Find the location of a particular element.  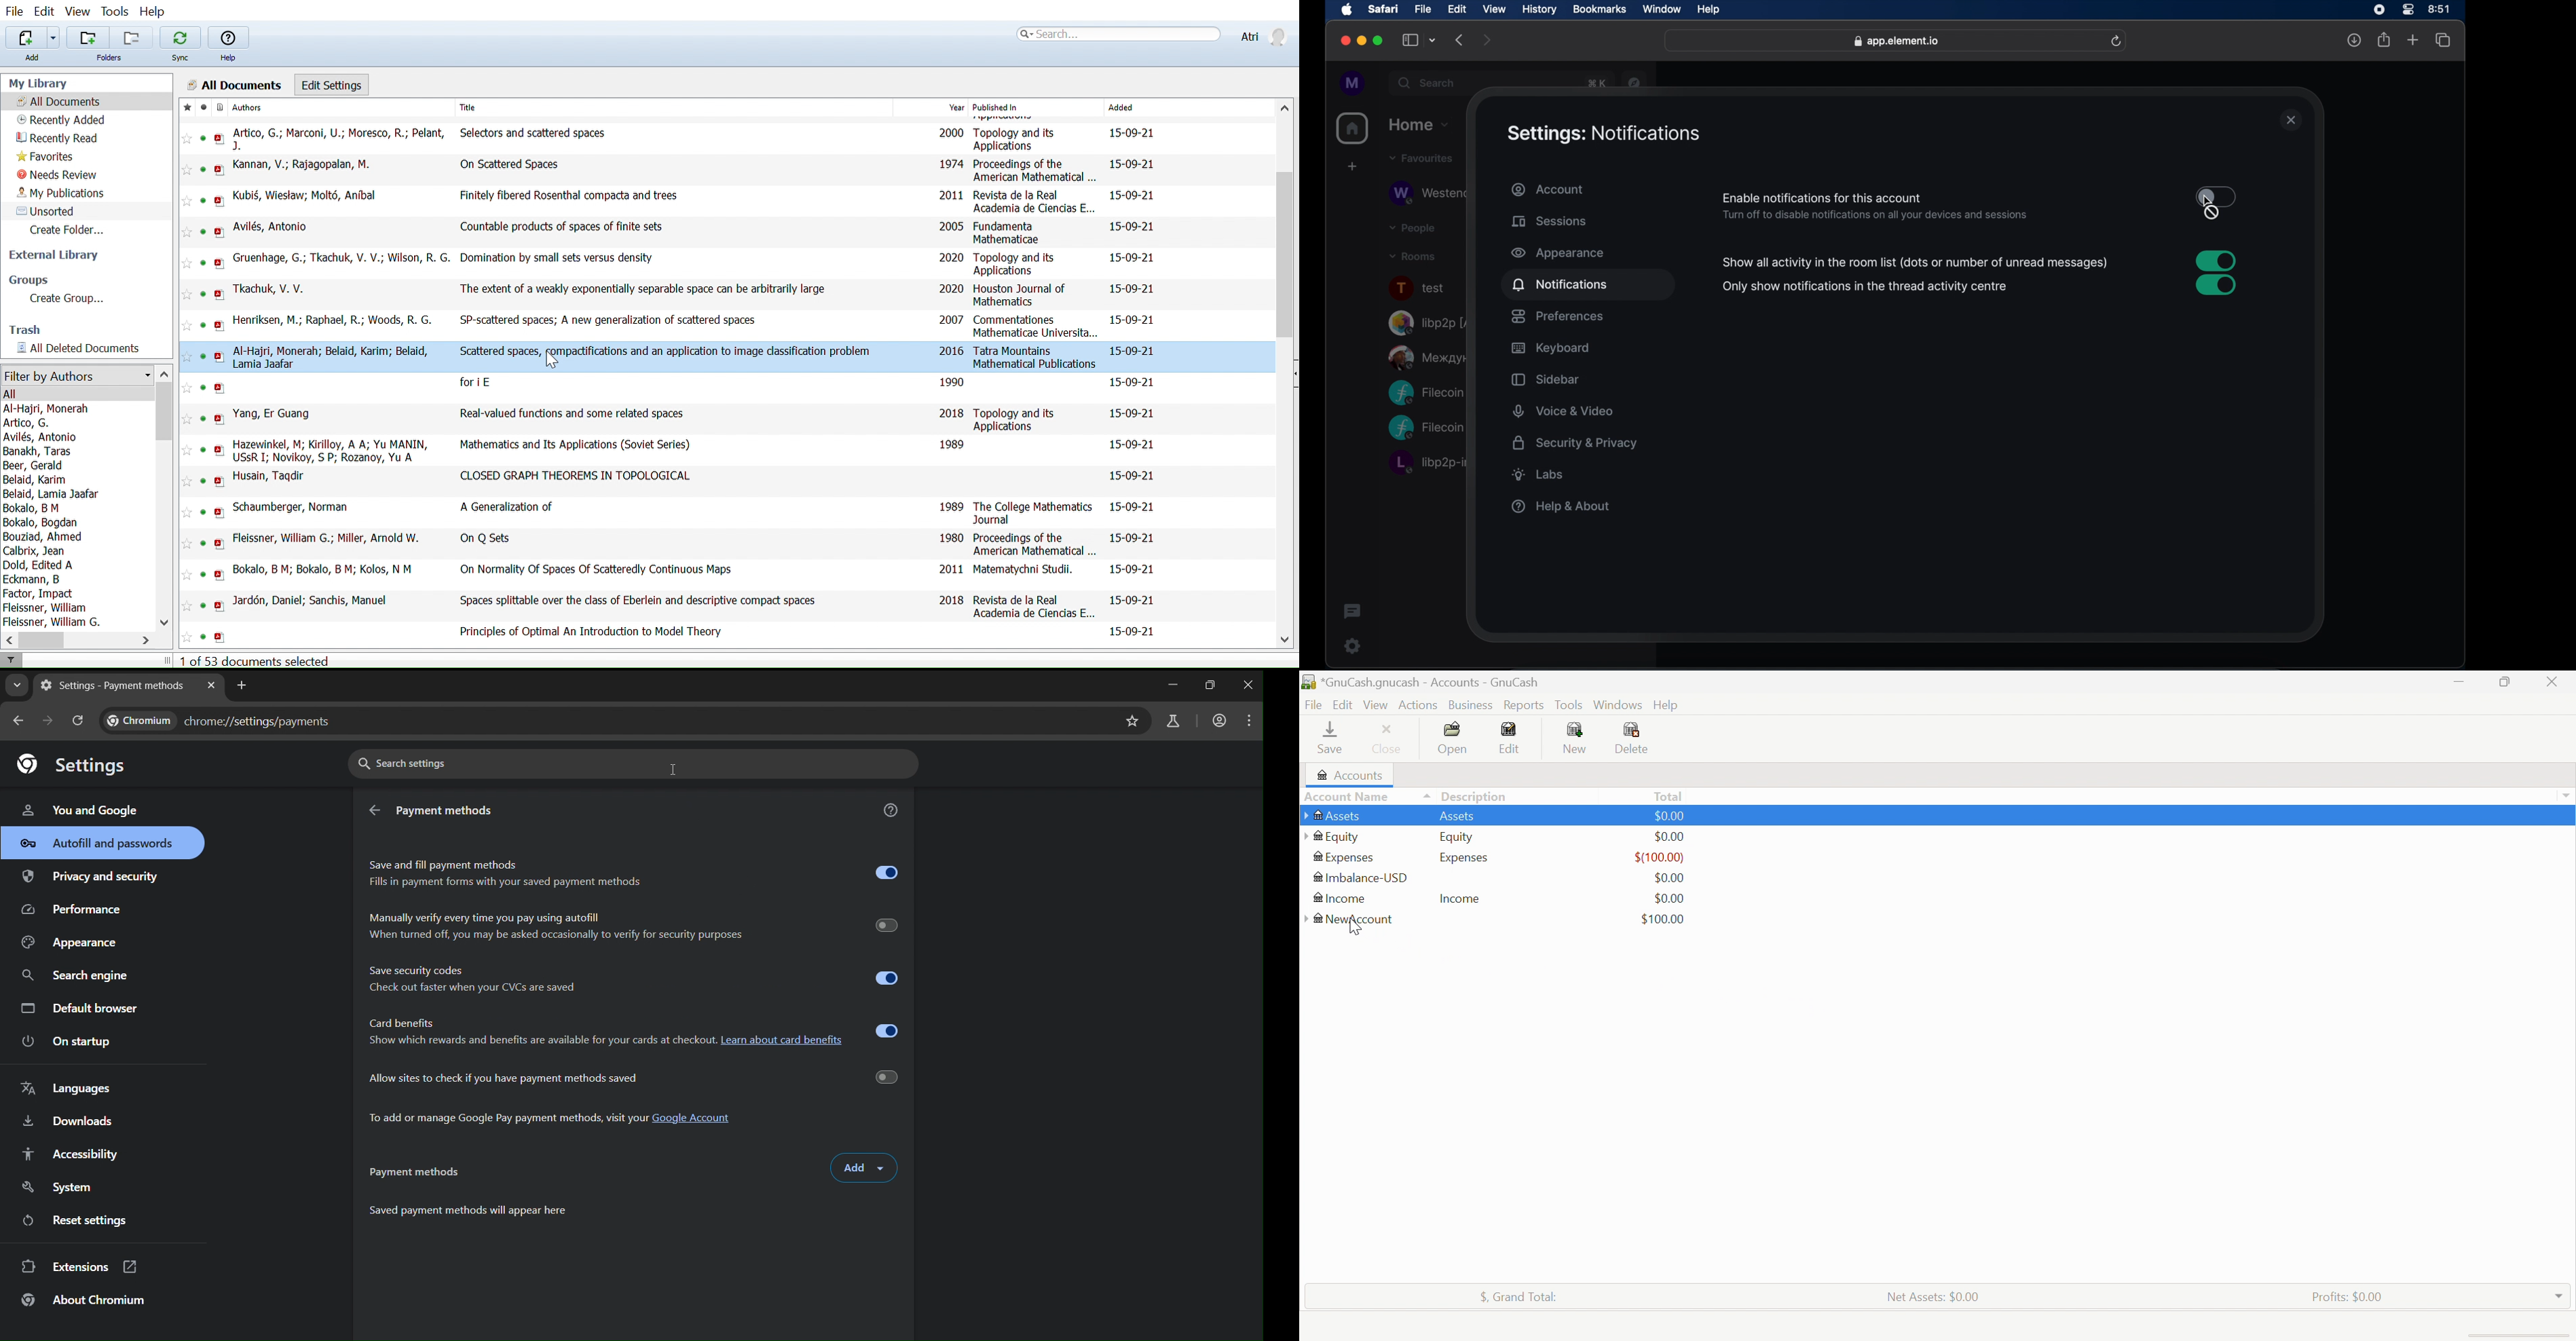

.. Schaumberger, Norman is located at coordinates (297, 507).